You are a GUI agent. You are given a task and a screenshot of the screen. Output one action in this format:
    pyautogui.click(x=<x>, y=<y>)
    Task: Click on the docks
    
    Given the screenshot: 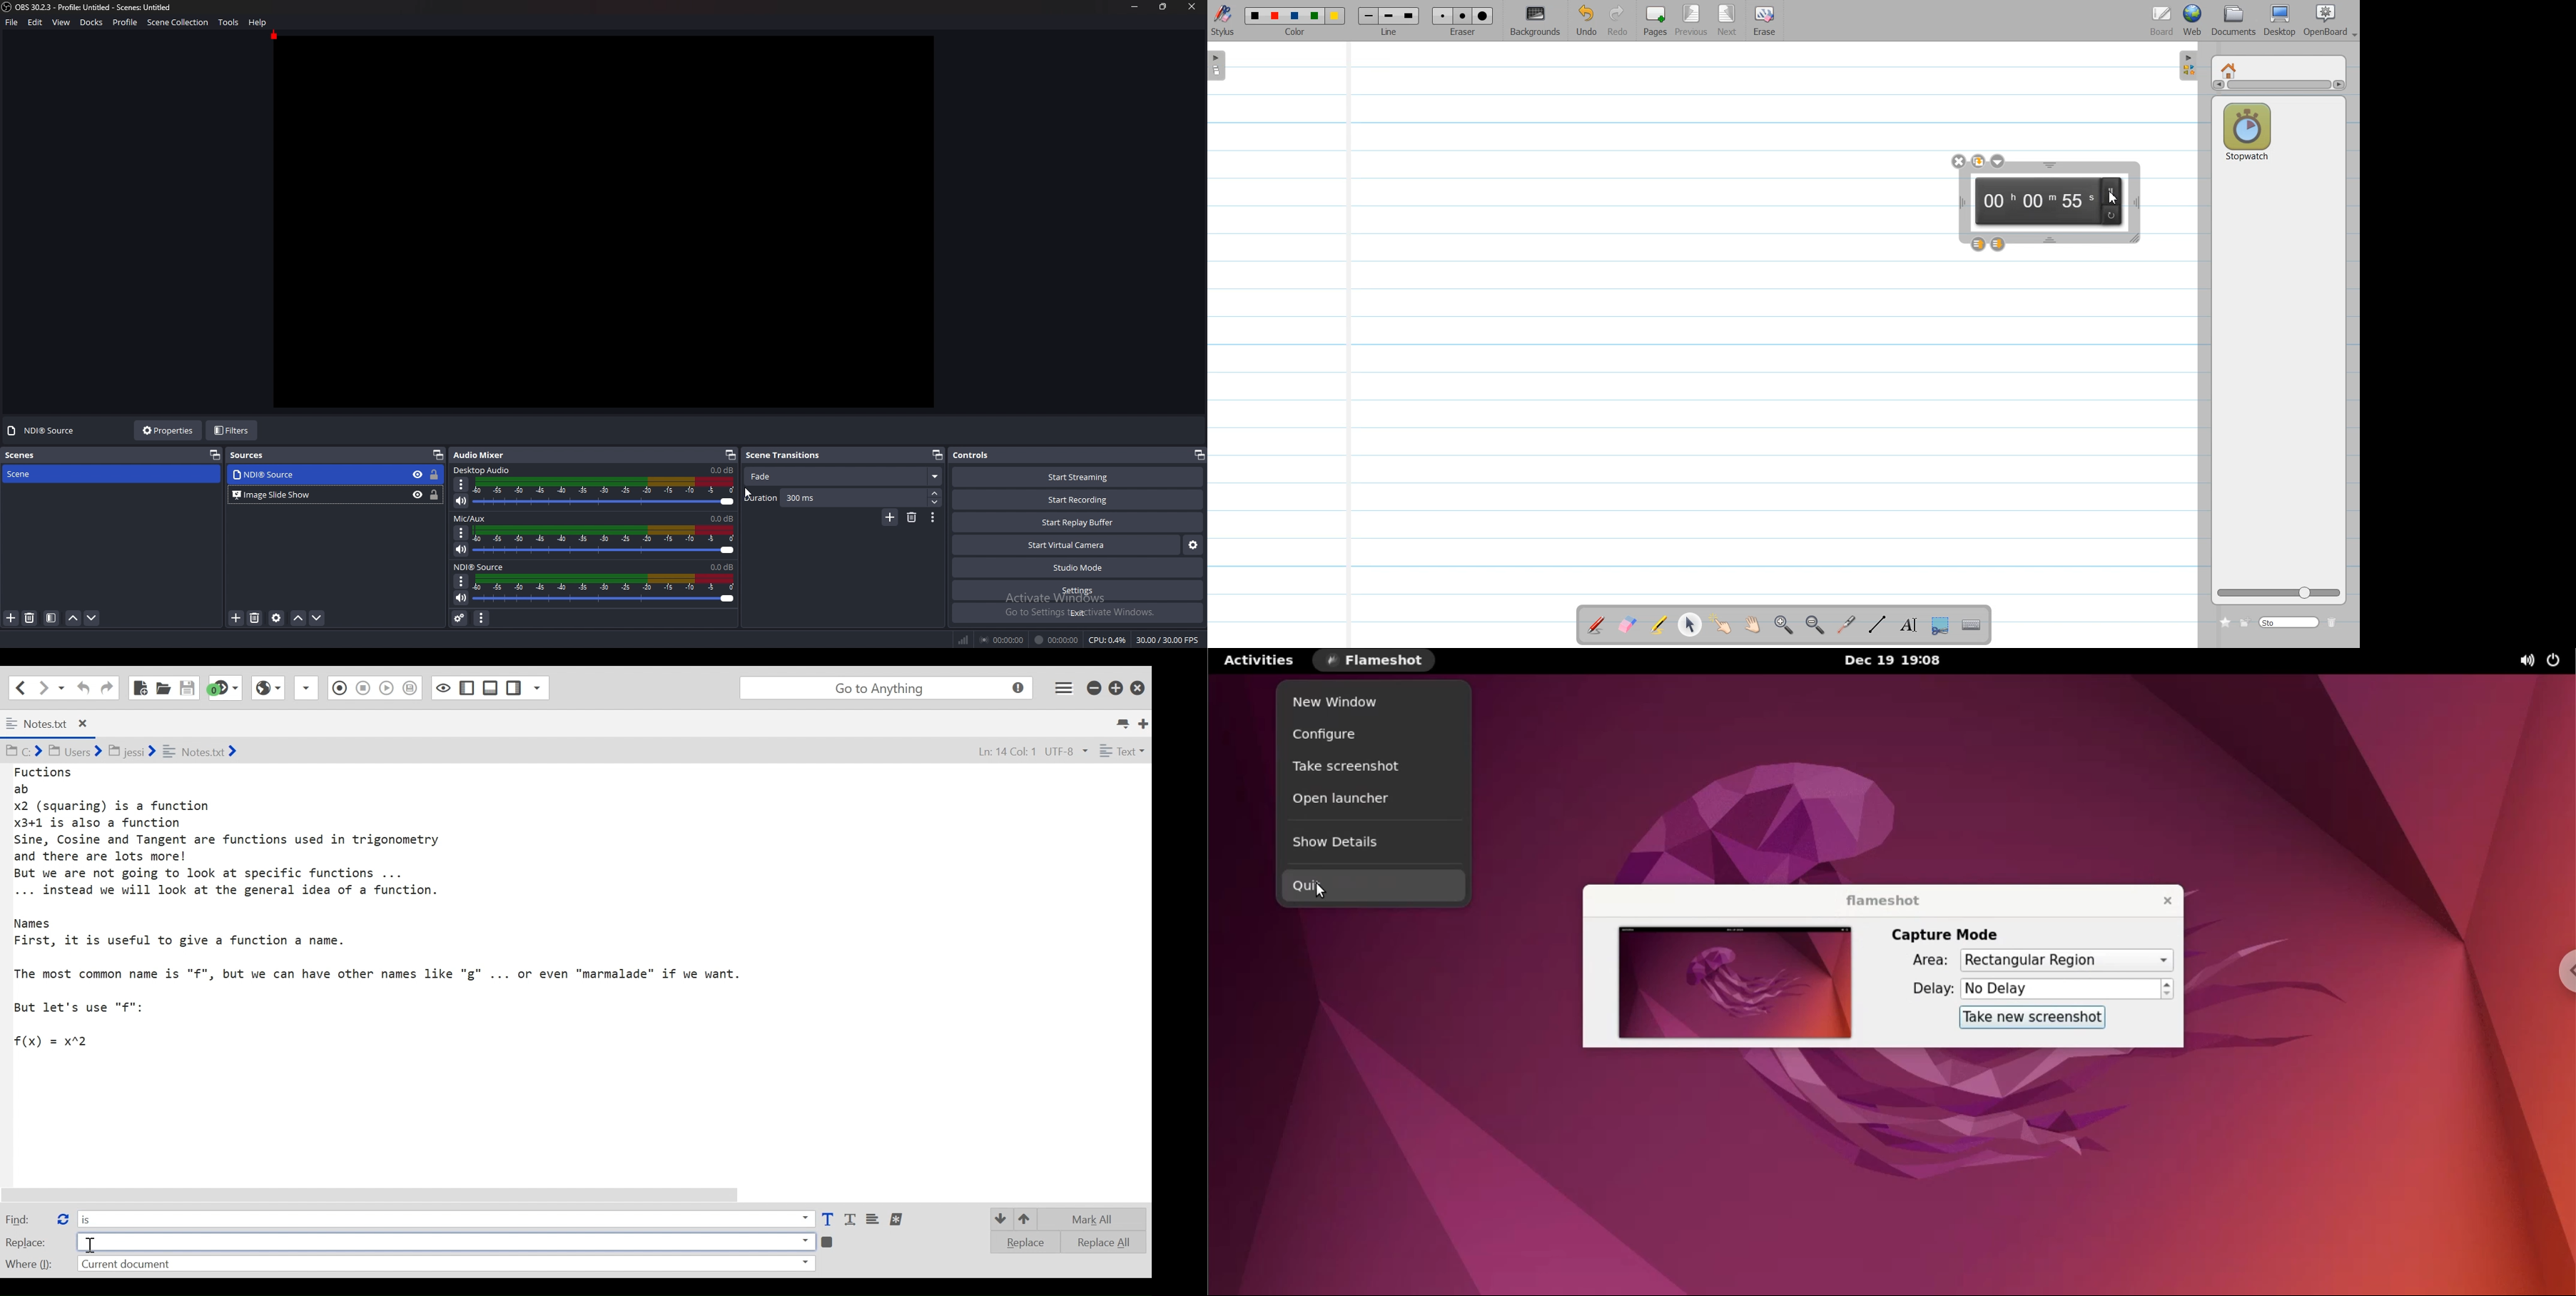 What is the action you would take?
    pyautogui.click(x=93, y=22)
    